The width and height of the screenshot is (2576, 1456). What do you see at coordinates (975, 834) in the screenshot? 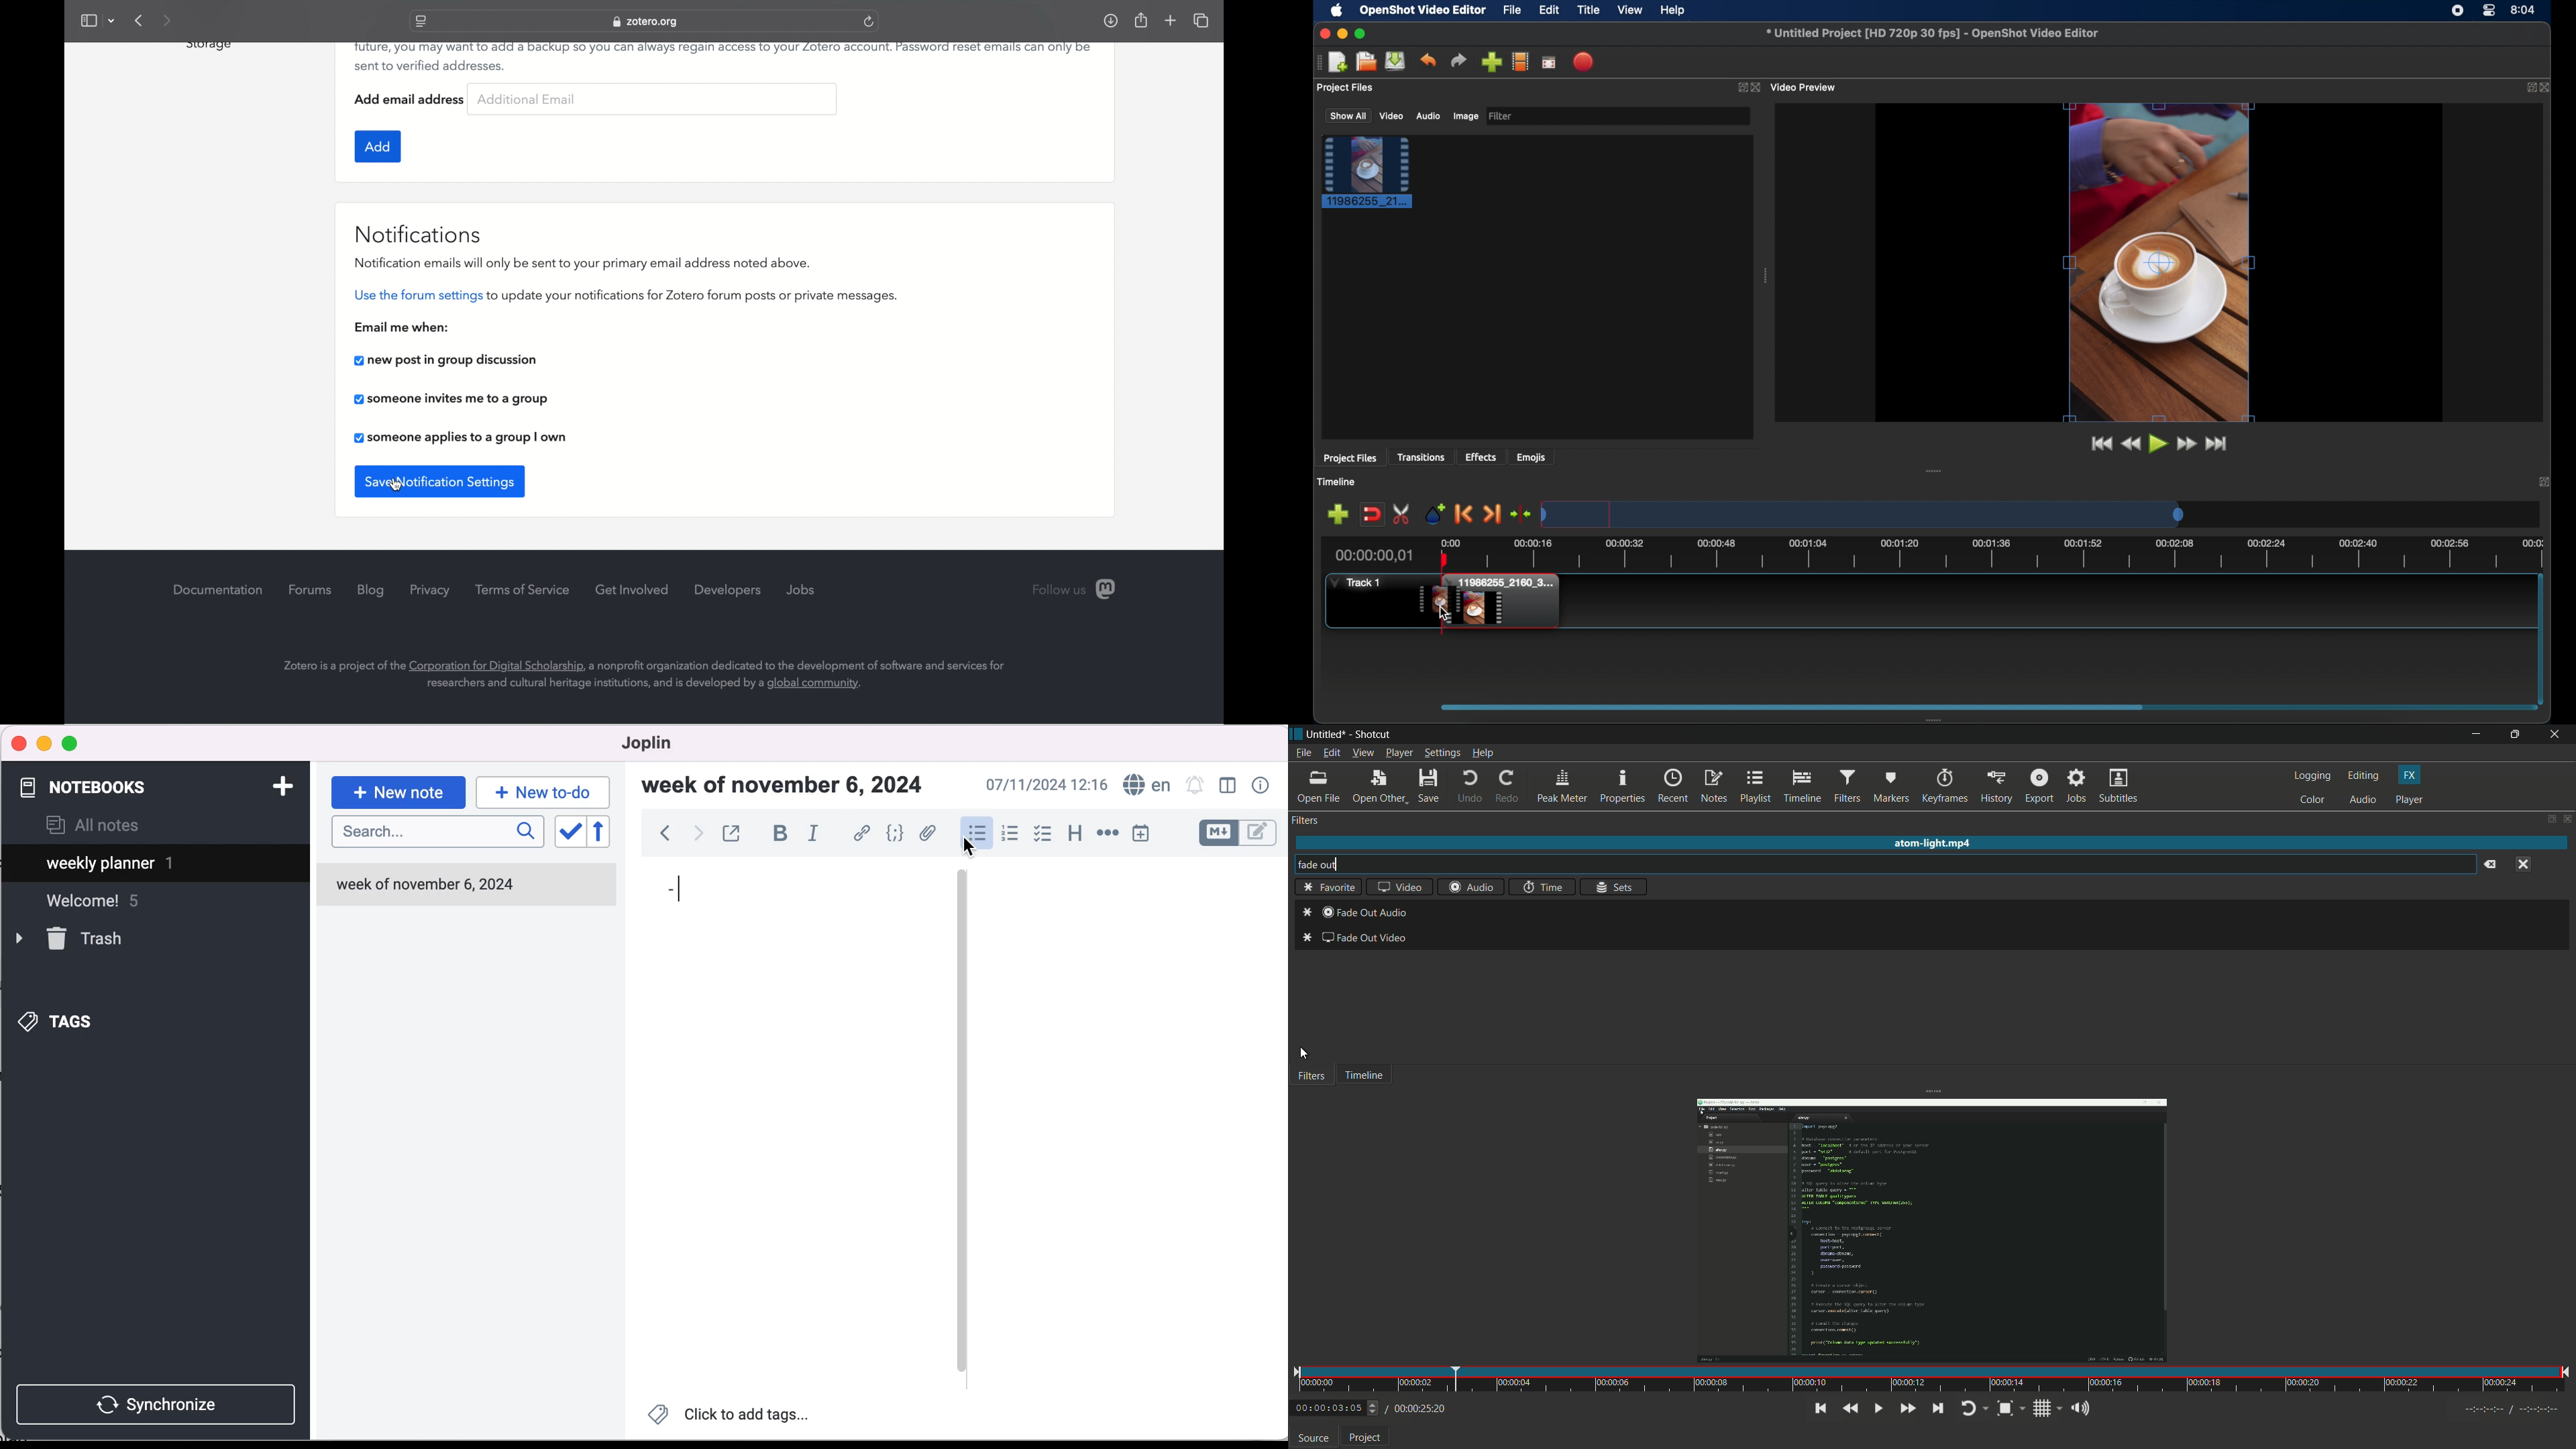
I see `bulleted list` at bounding box center [975, 834].